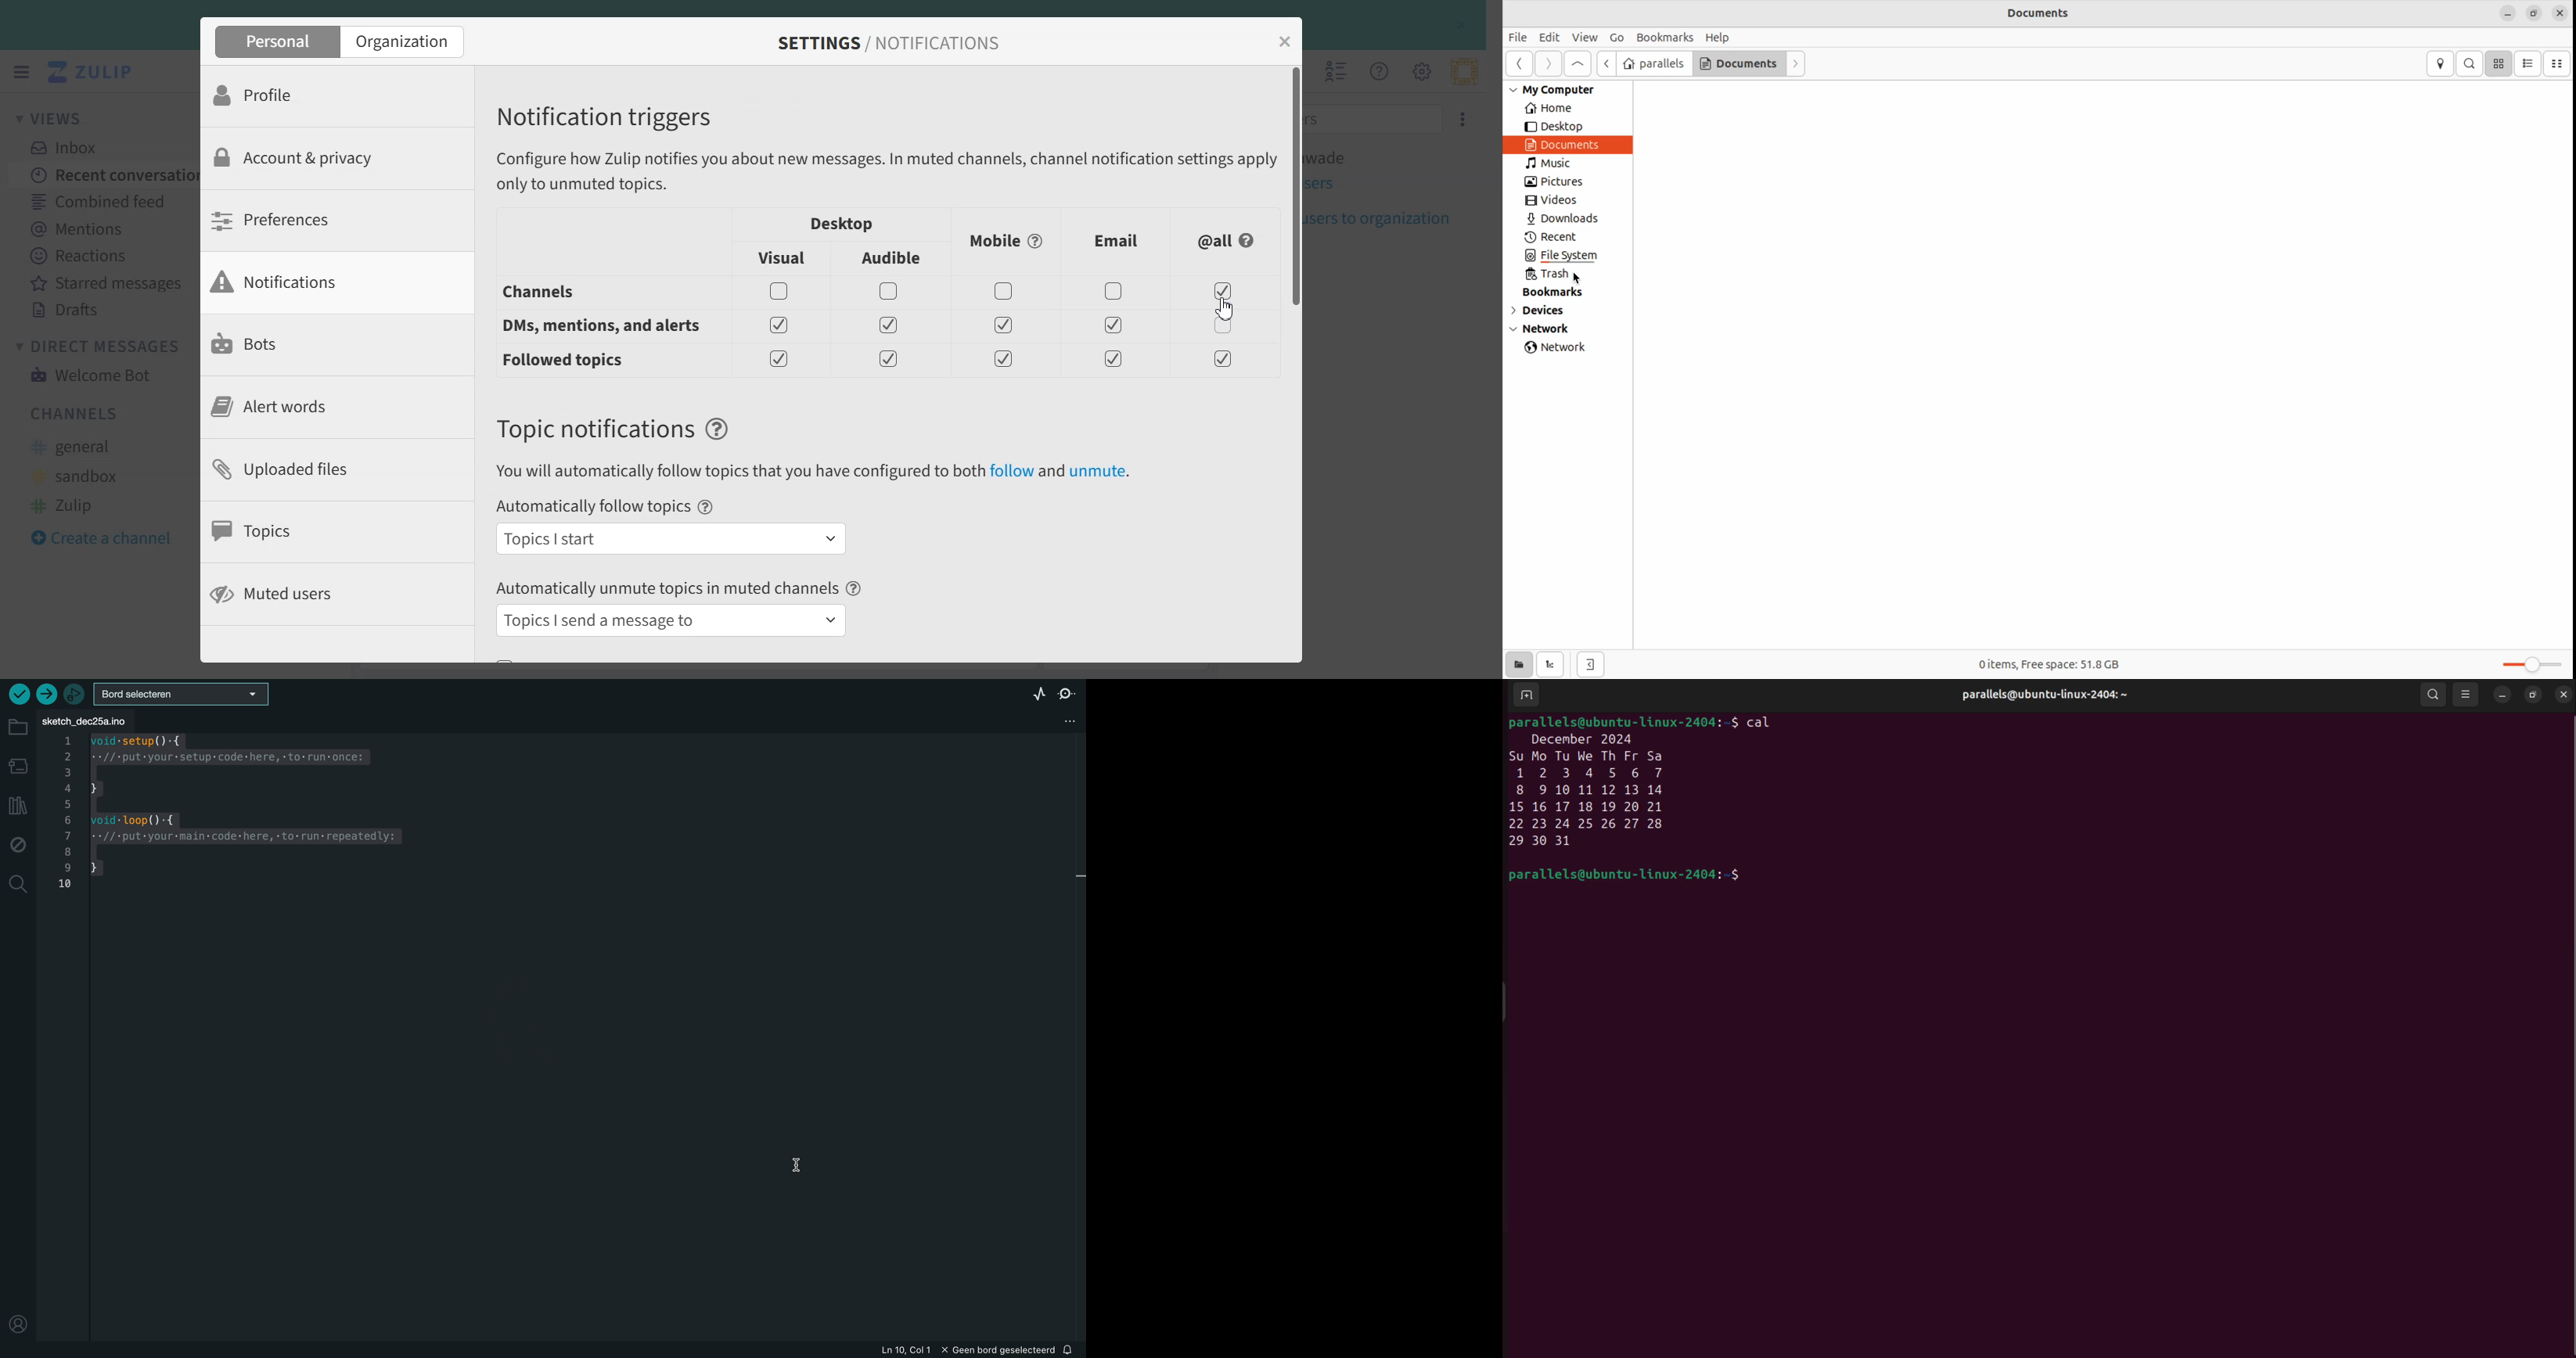 Image resolution: width=2576 pixels, height=1372 pixels. Describe the element at coordinates (79, 447) in the screenshot. I see `#general` at that location.